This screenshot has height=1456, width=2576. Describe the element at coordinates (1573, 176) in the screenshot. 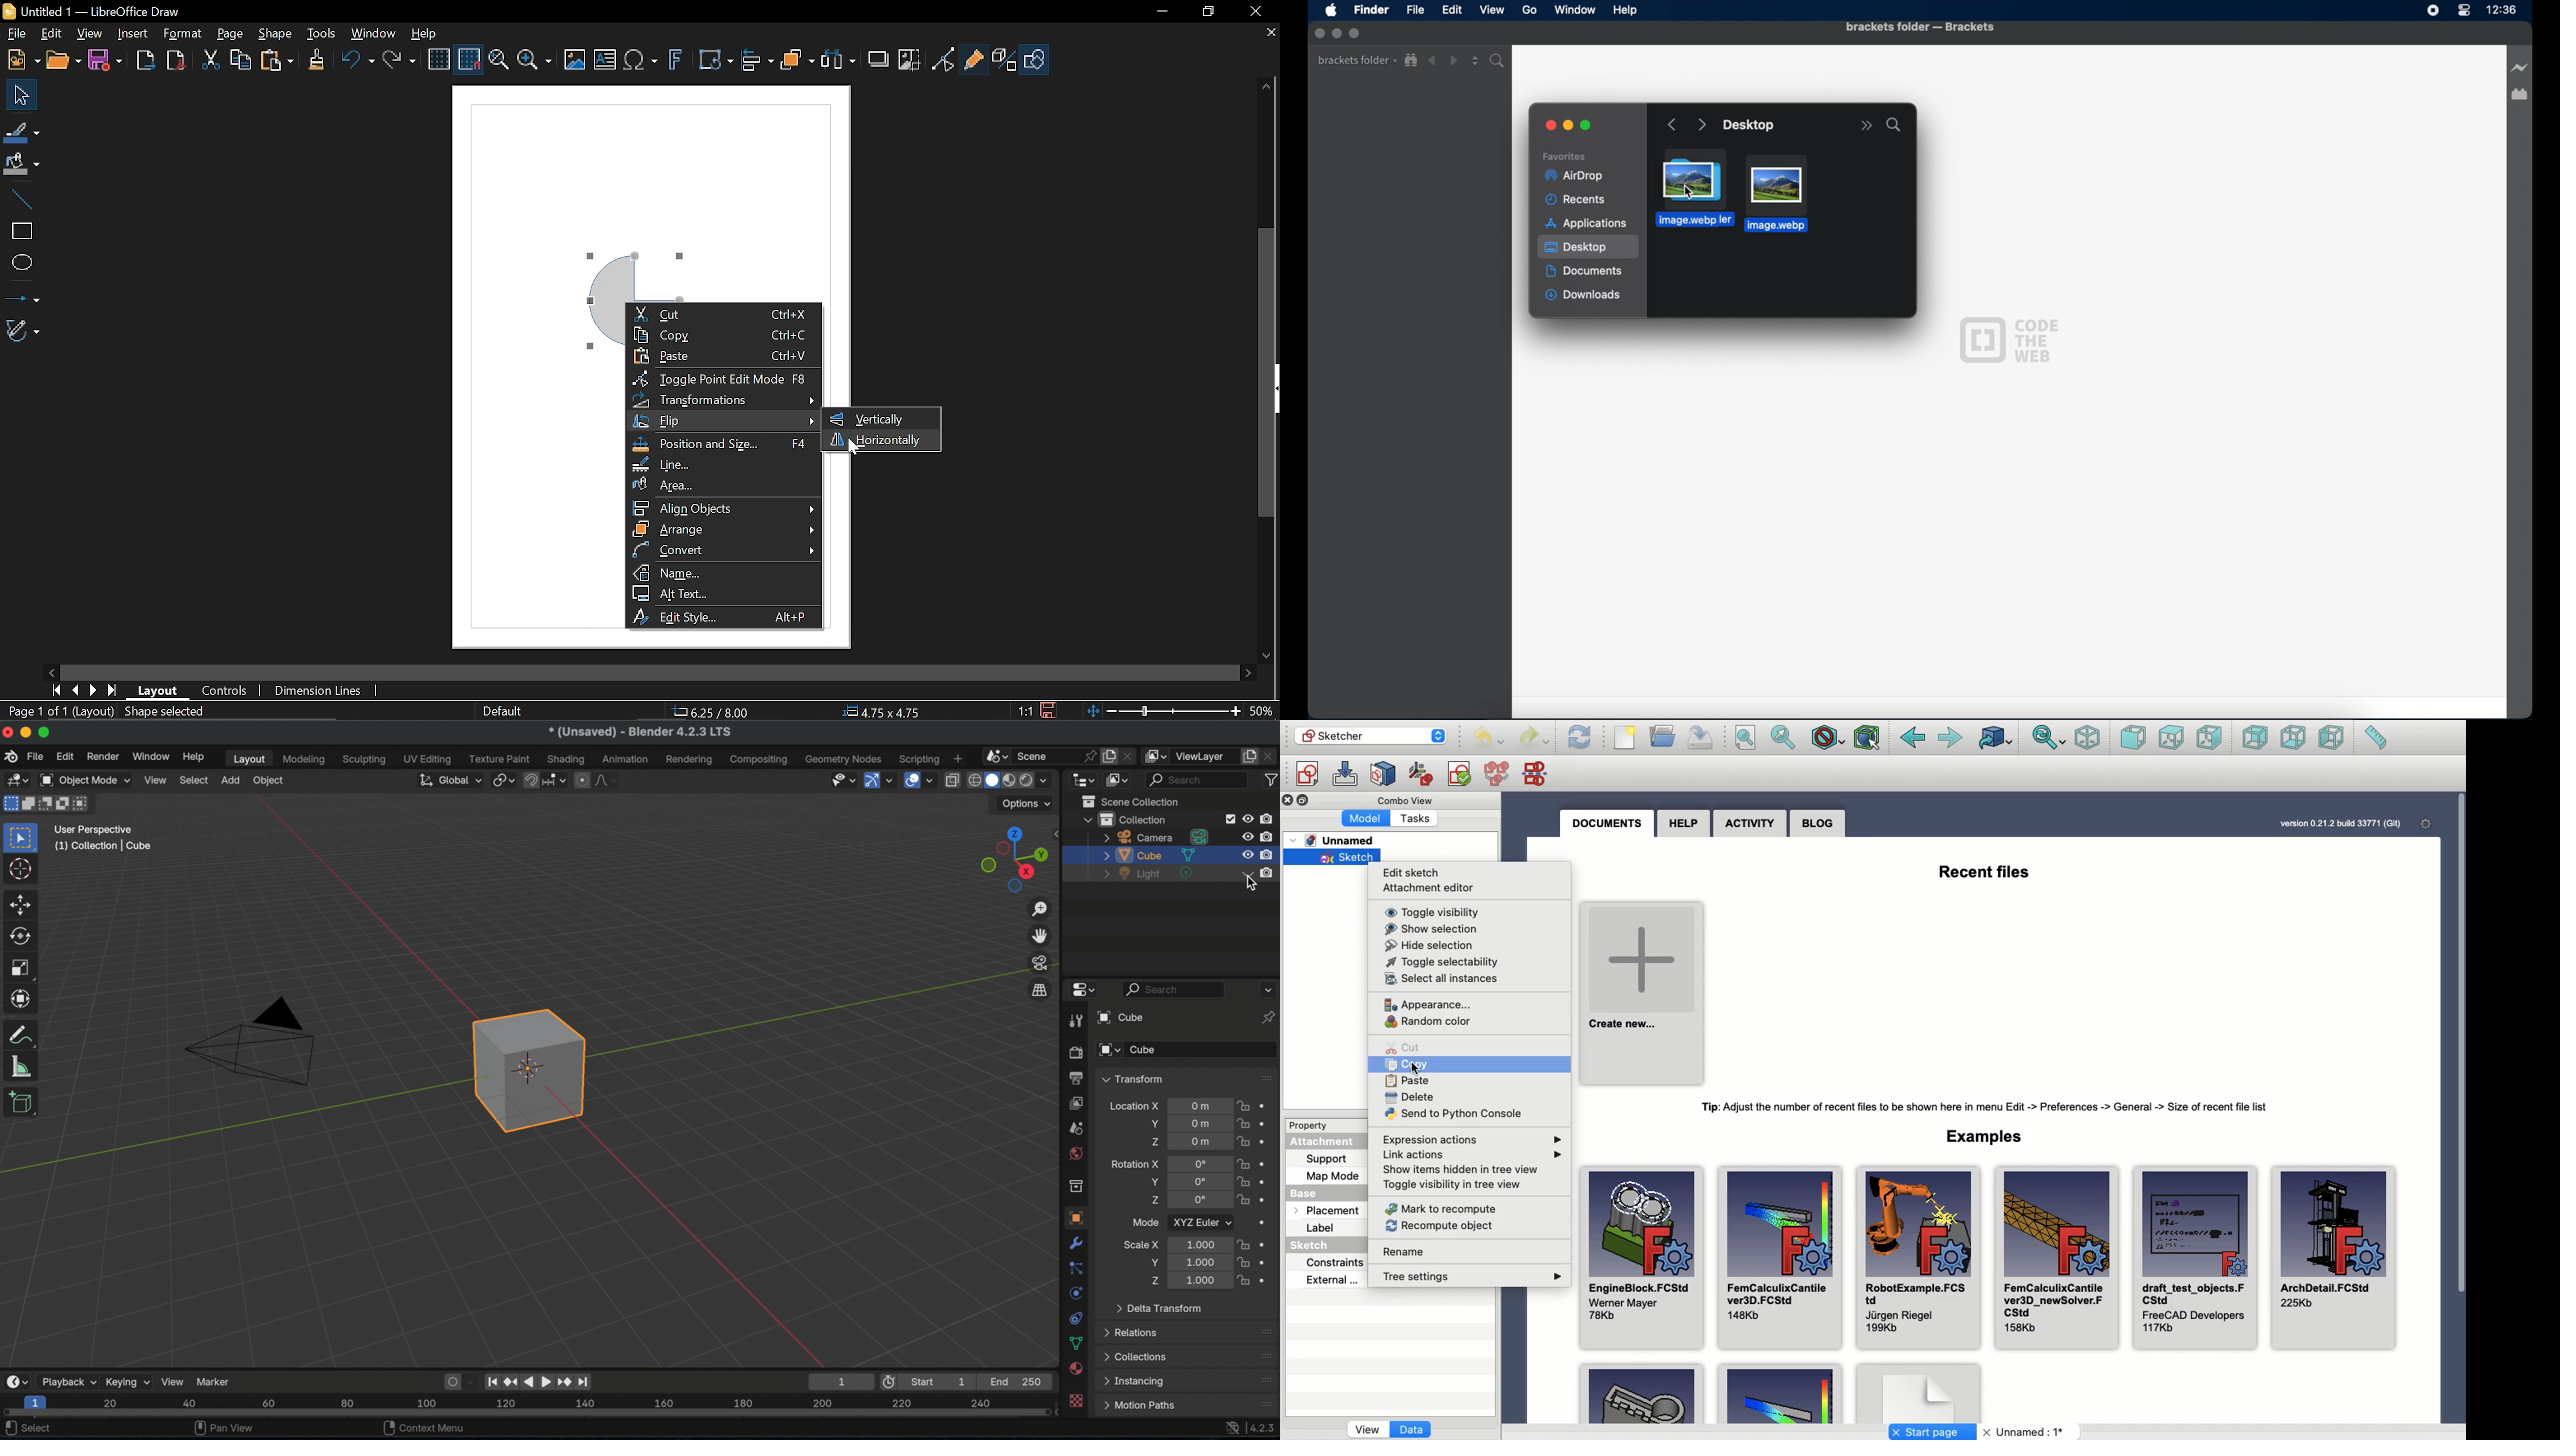

I see `airdrop` at that location.